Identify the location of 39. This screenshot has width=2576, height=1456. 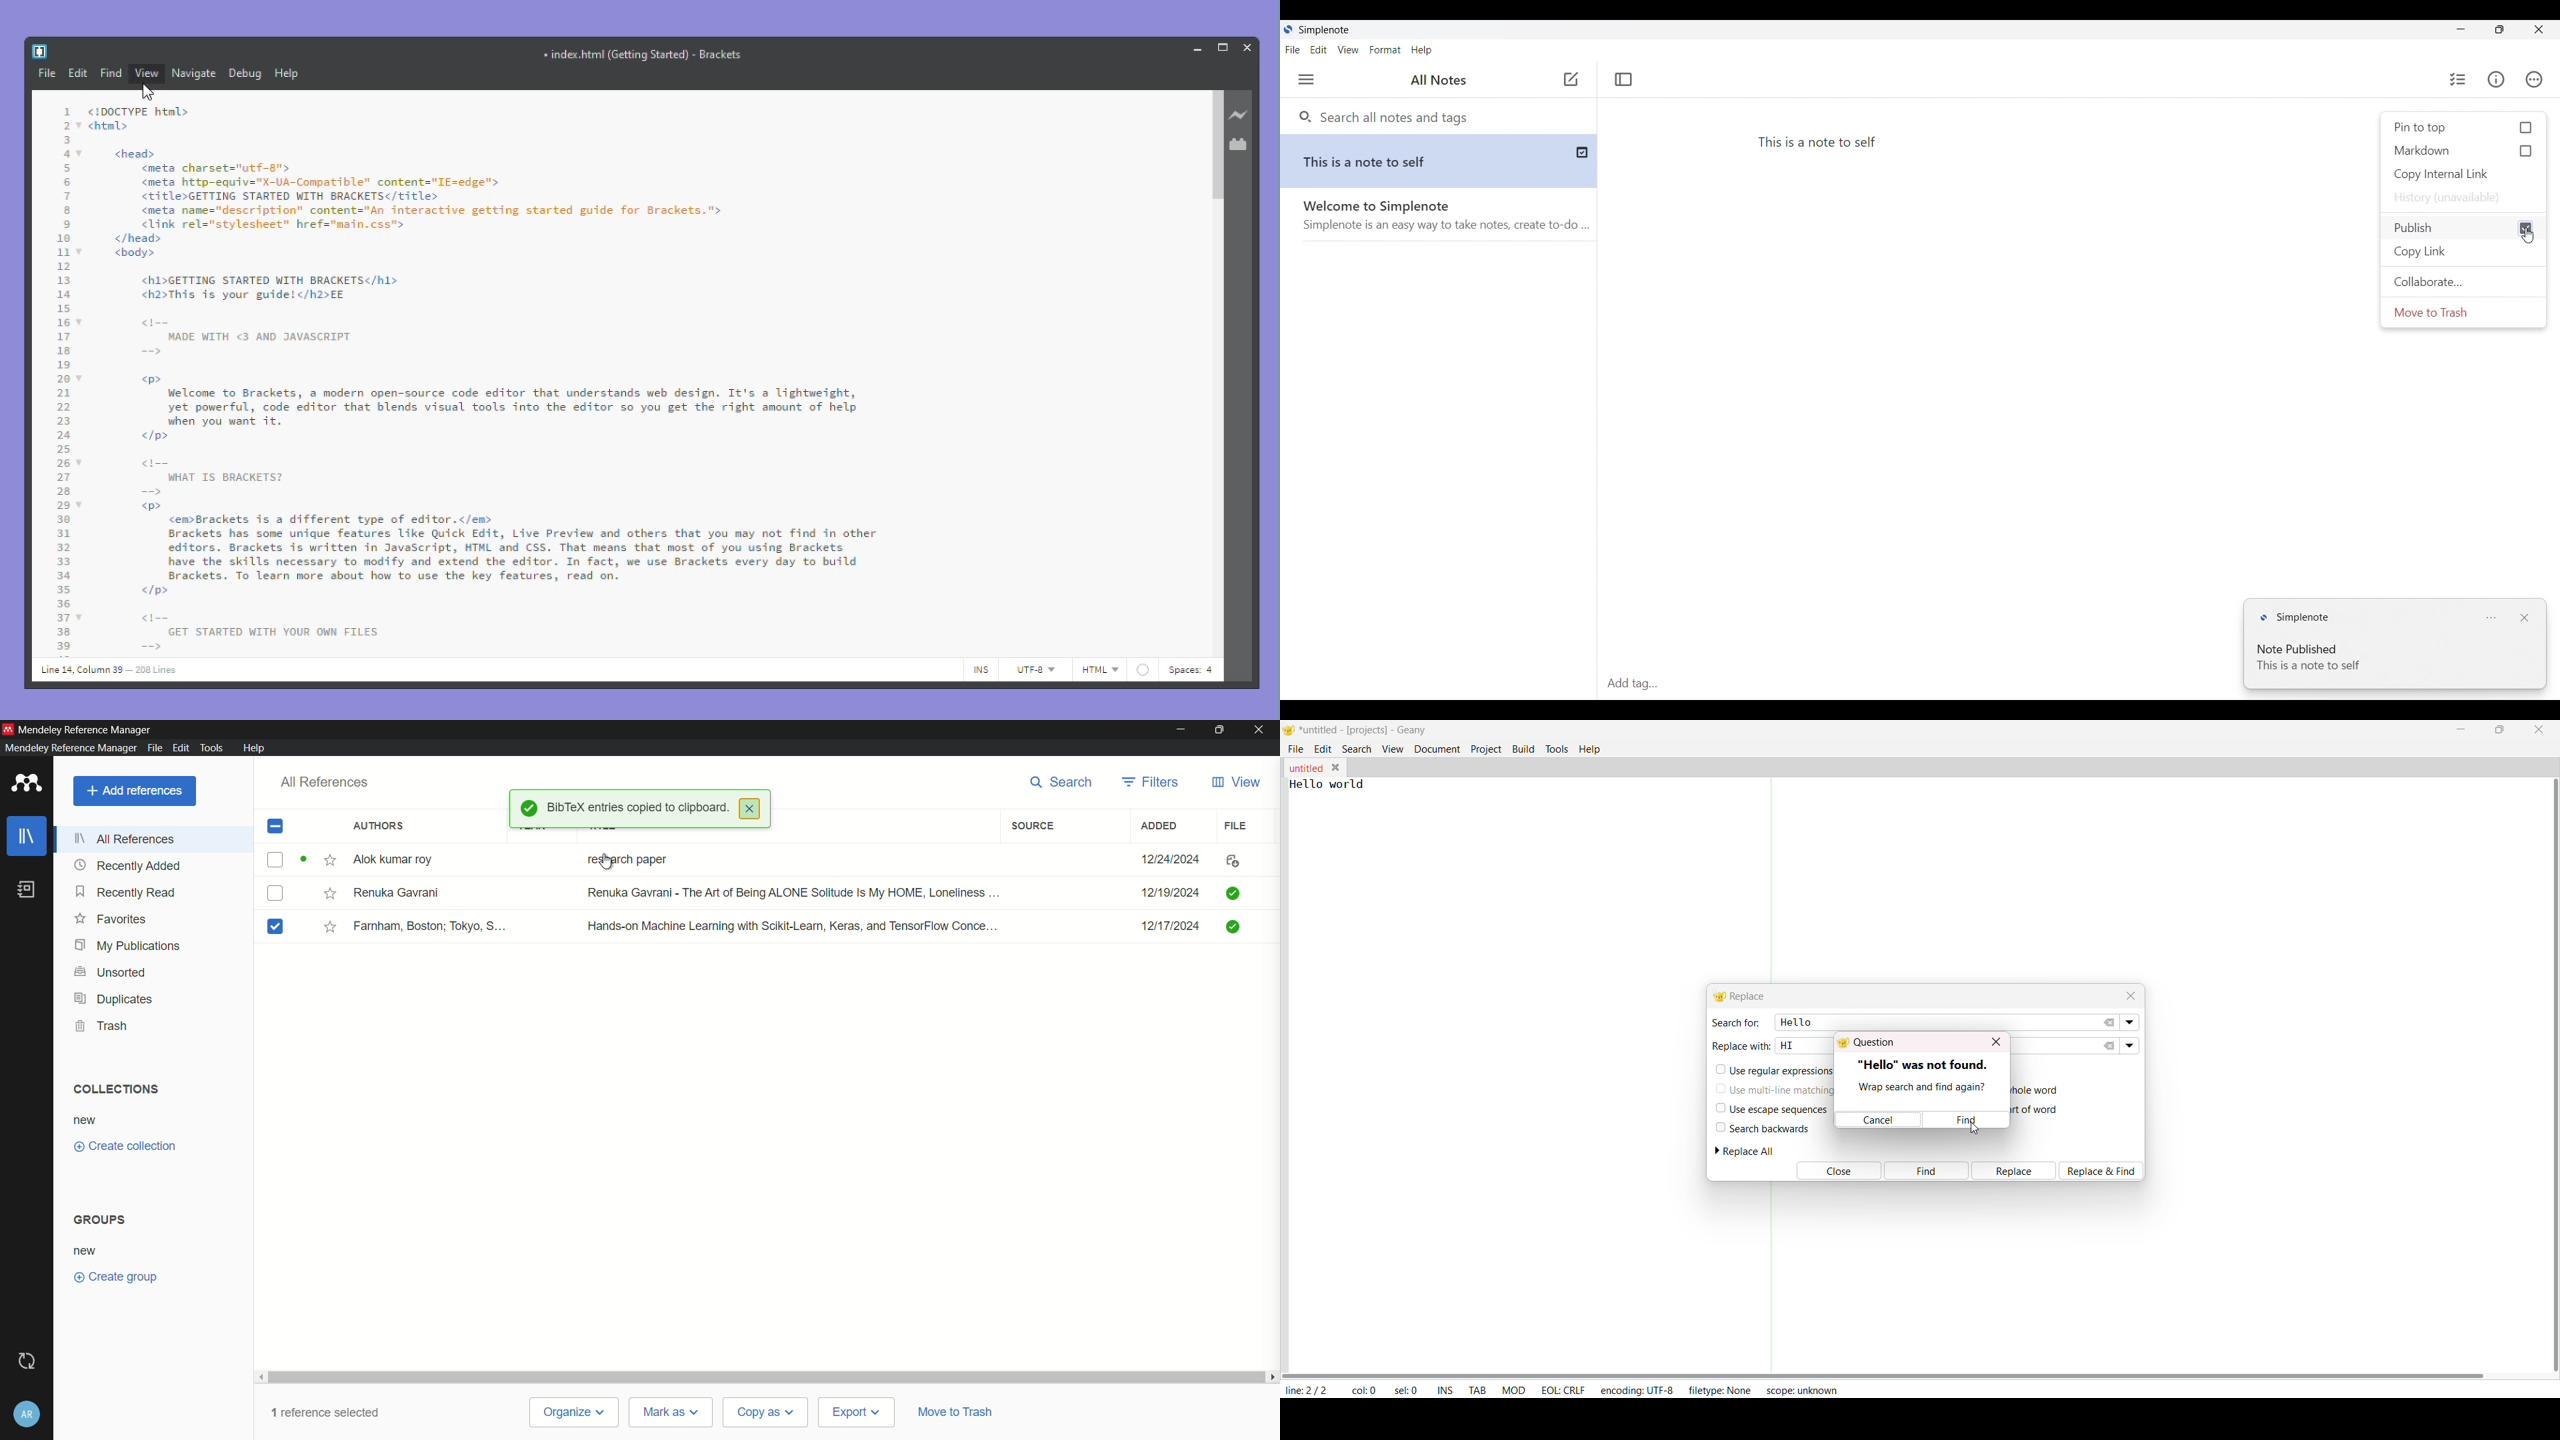
(63, 646).